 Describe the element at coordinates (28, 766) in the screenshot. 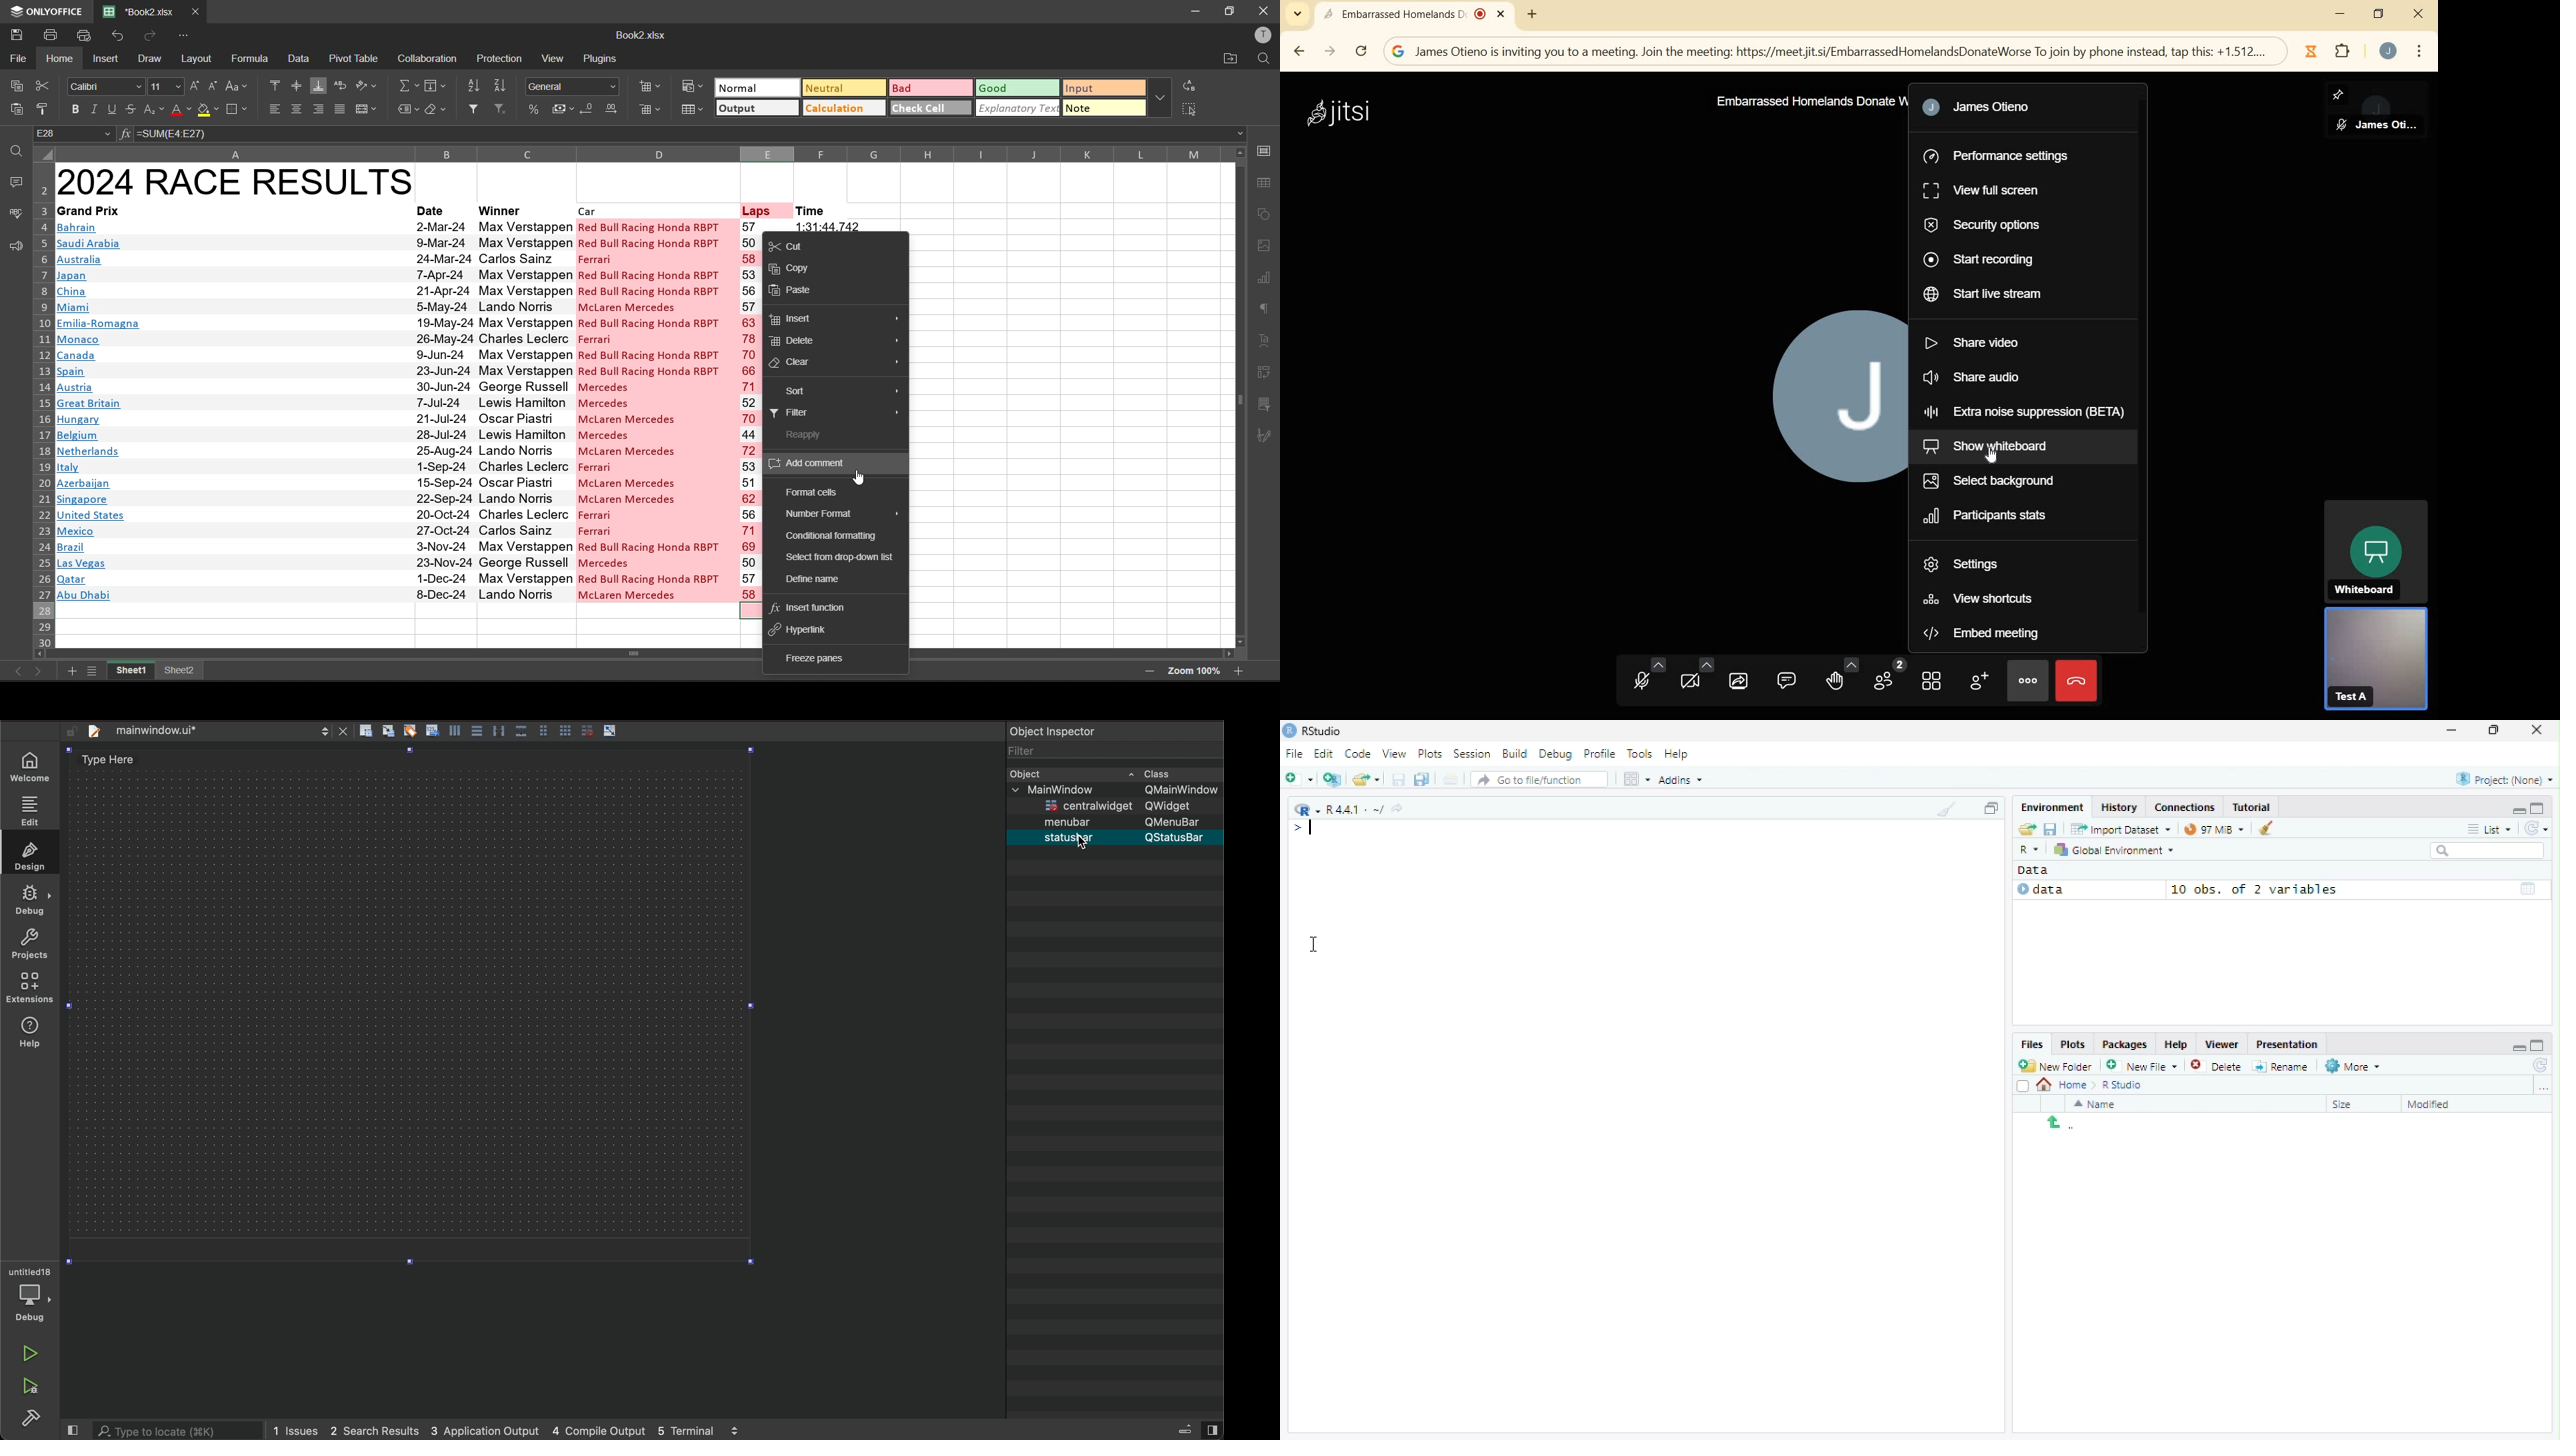

I see `welcome` at that location.